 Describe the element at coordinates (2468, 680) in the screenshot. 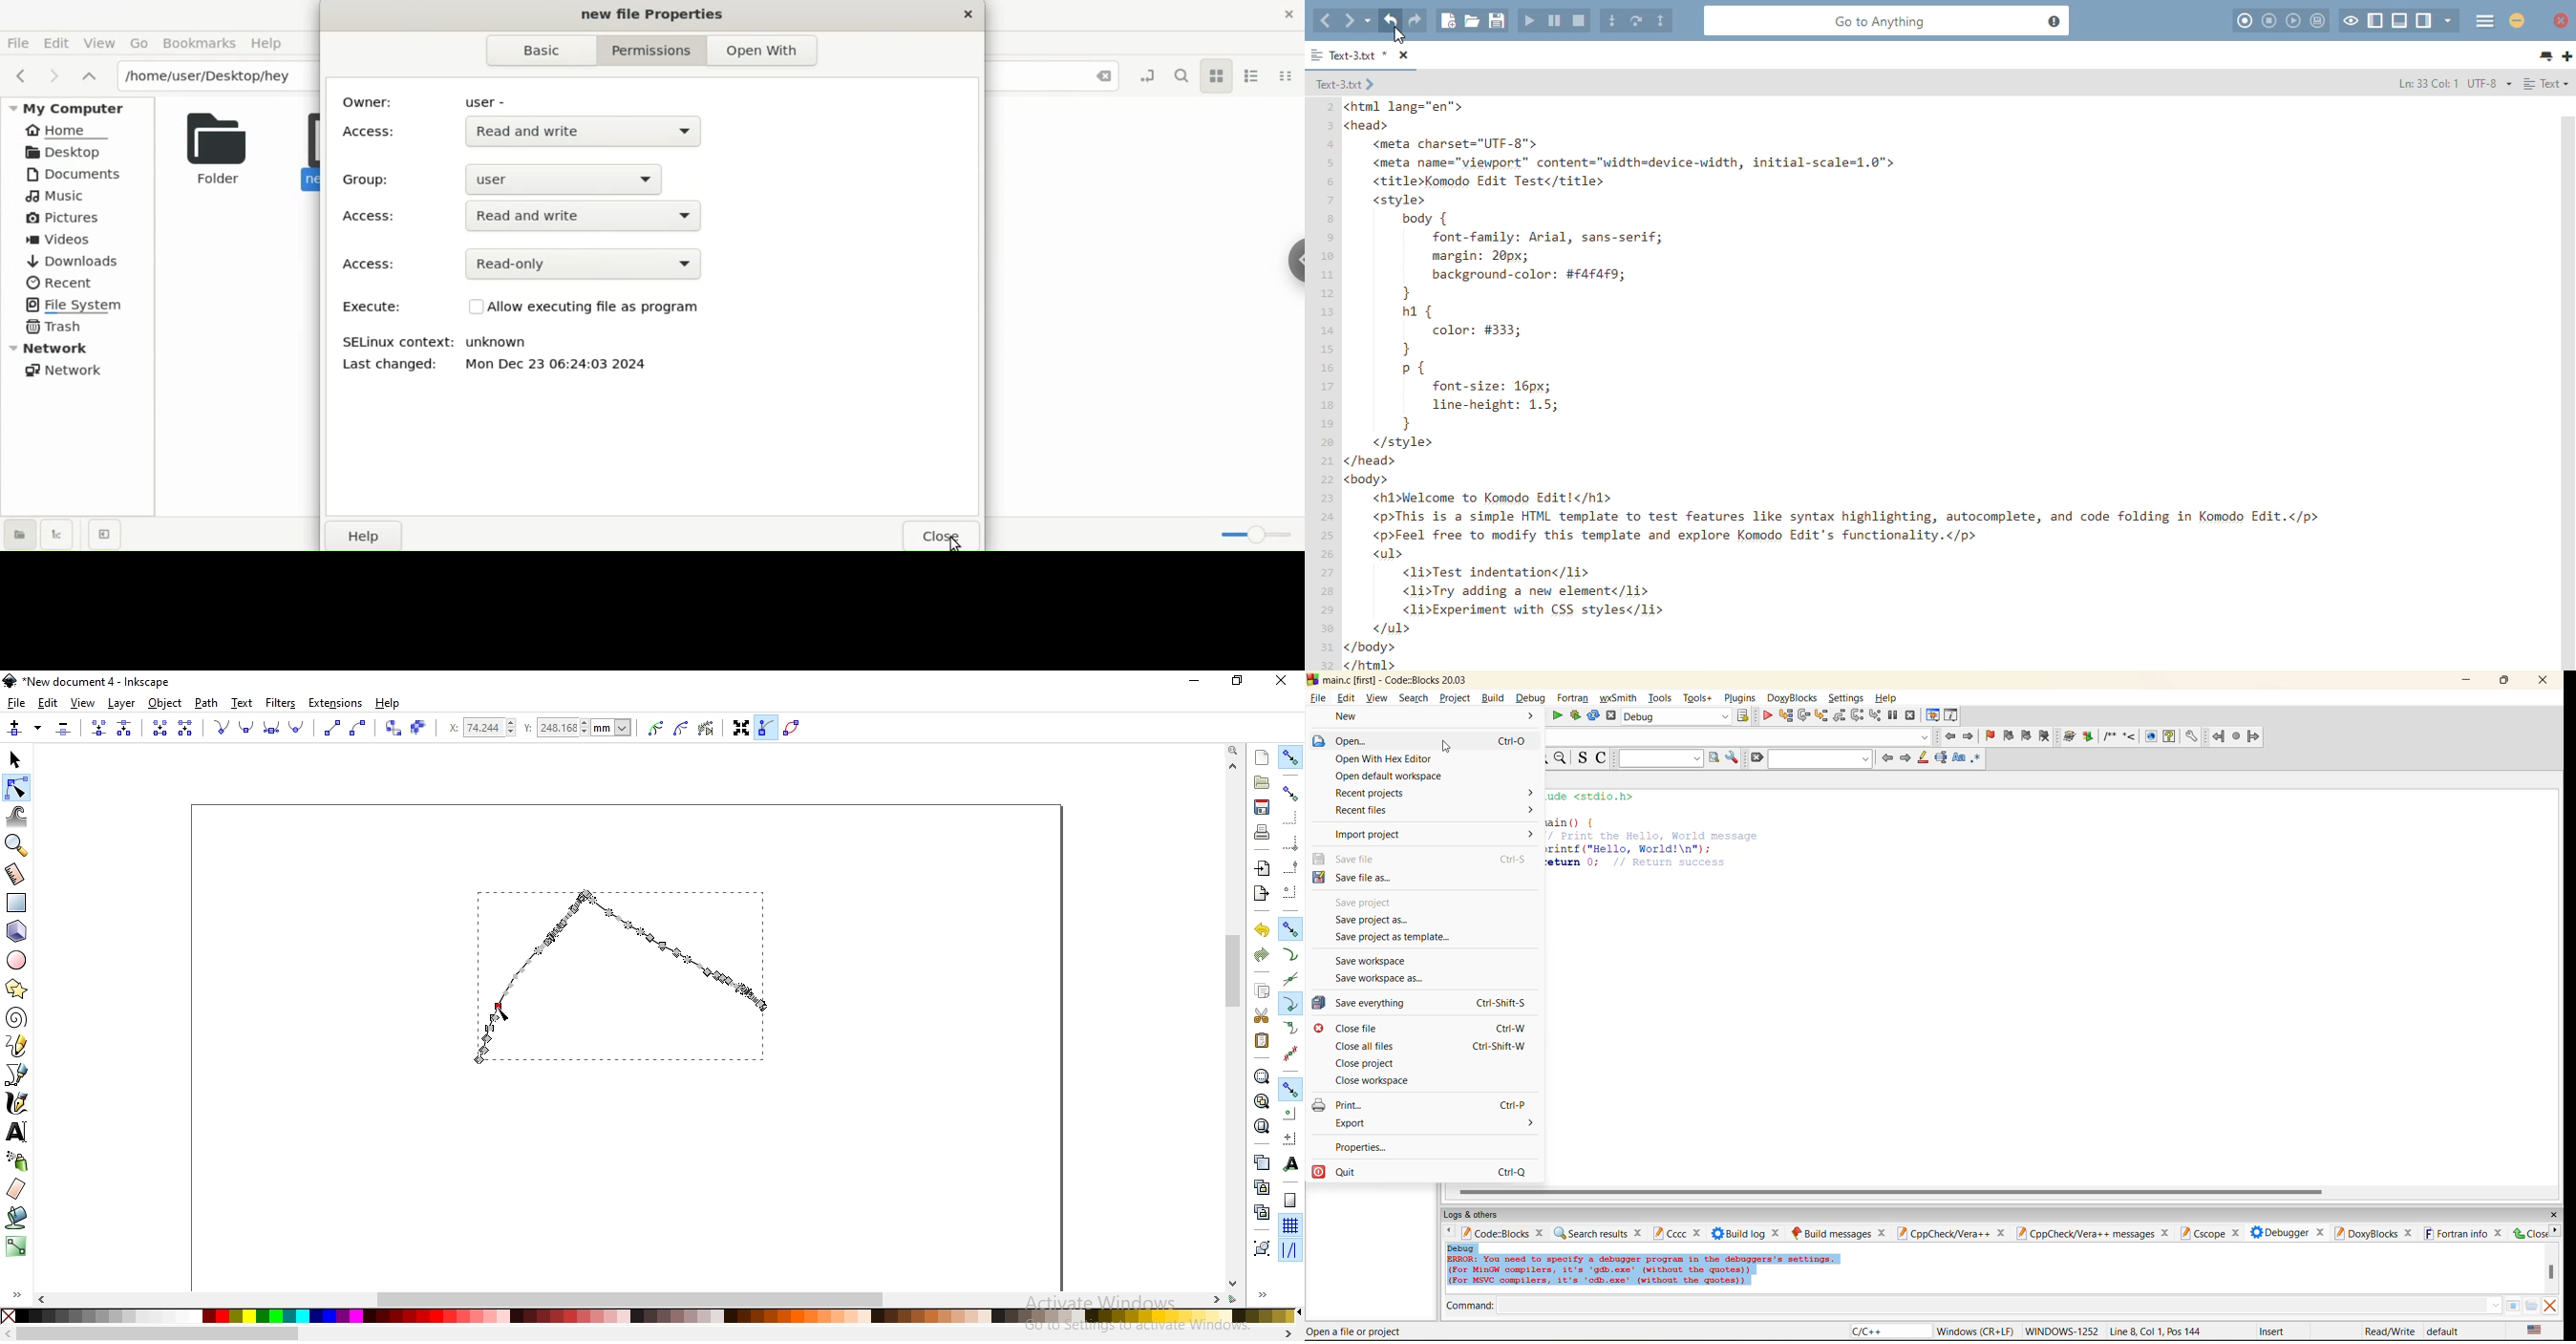

I see `minimize` at that location.